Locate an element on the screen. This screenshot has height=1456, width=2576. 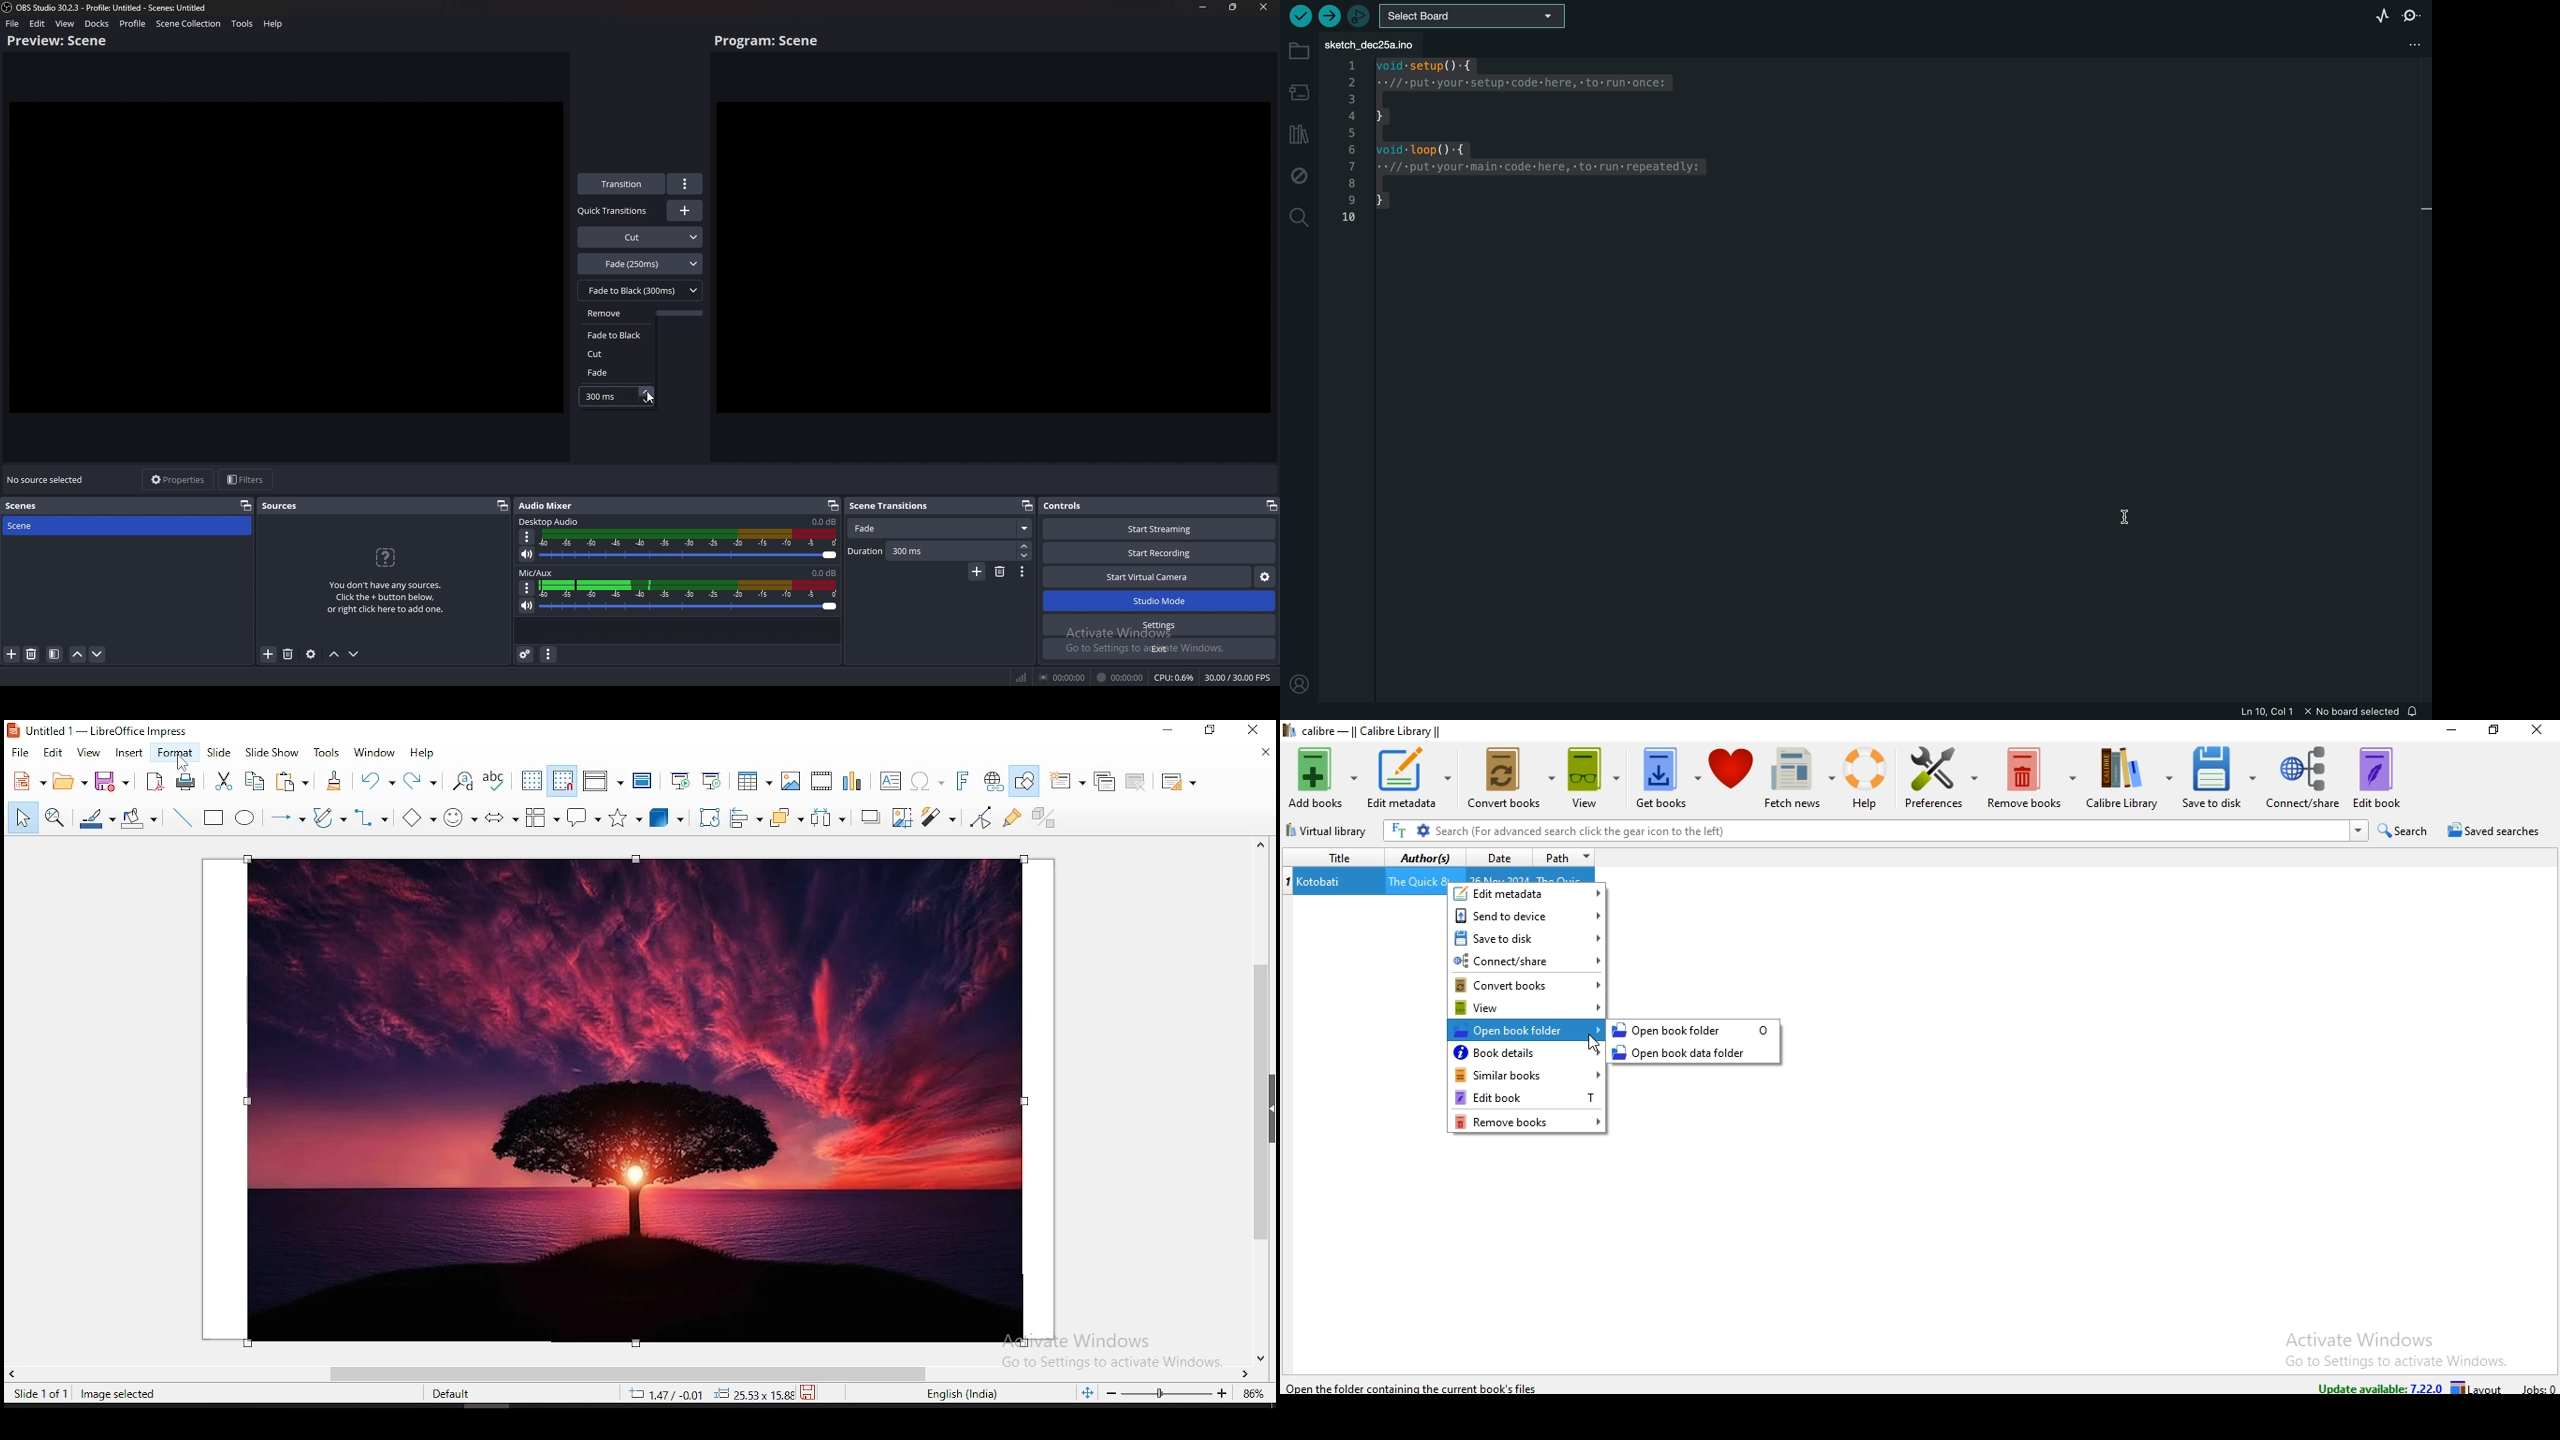
search is located at coordinates (2404, 829).